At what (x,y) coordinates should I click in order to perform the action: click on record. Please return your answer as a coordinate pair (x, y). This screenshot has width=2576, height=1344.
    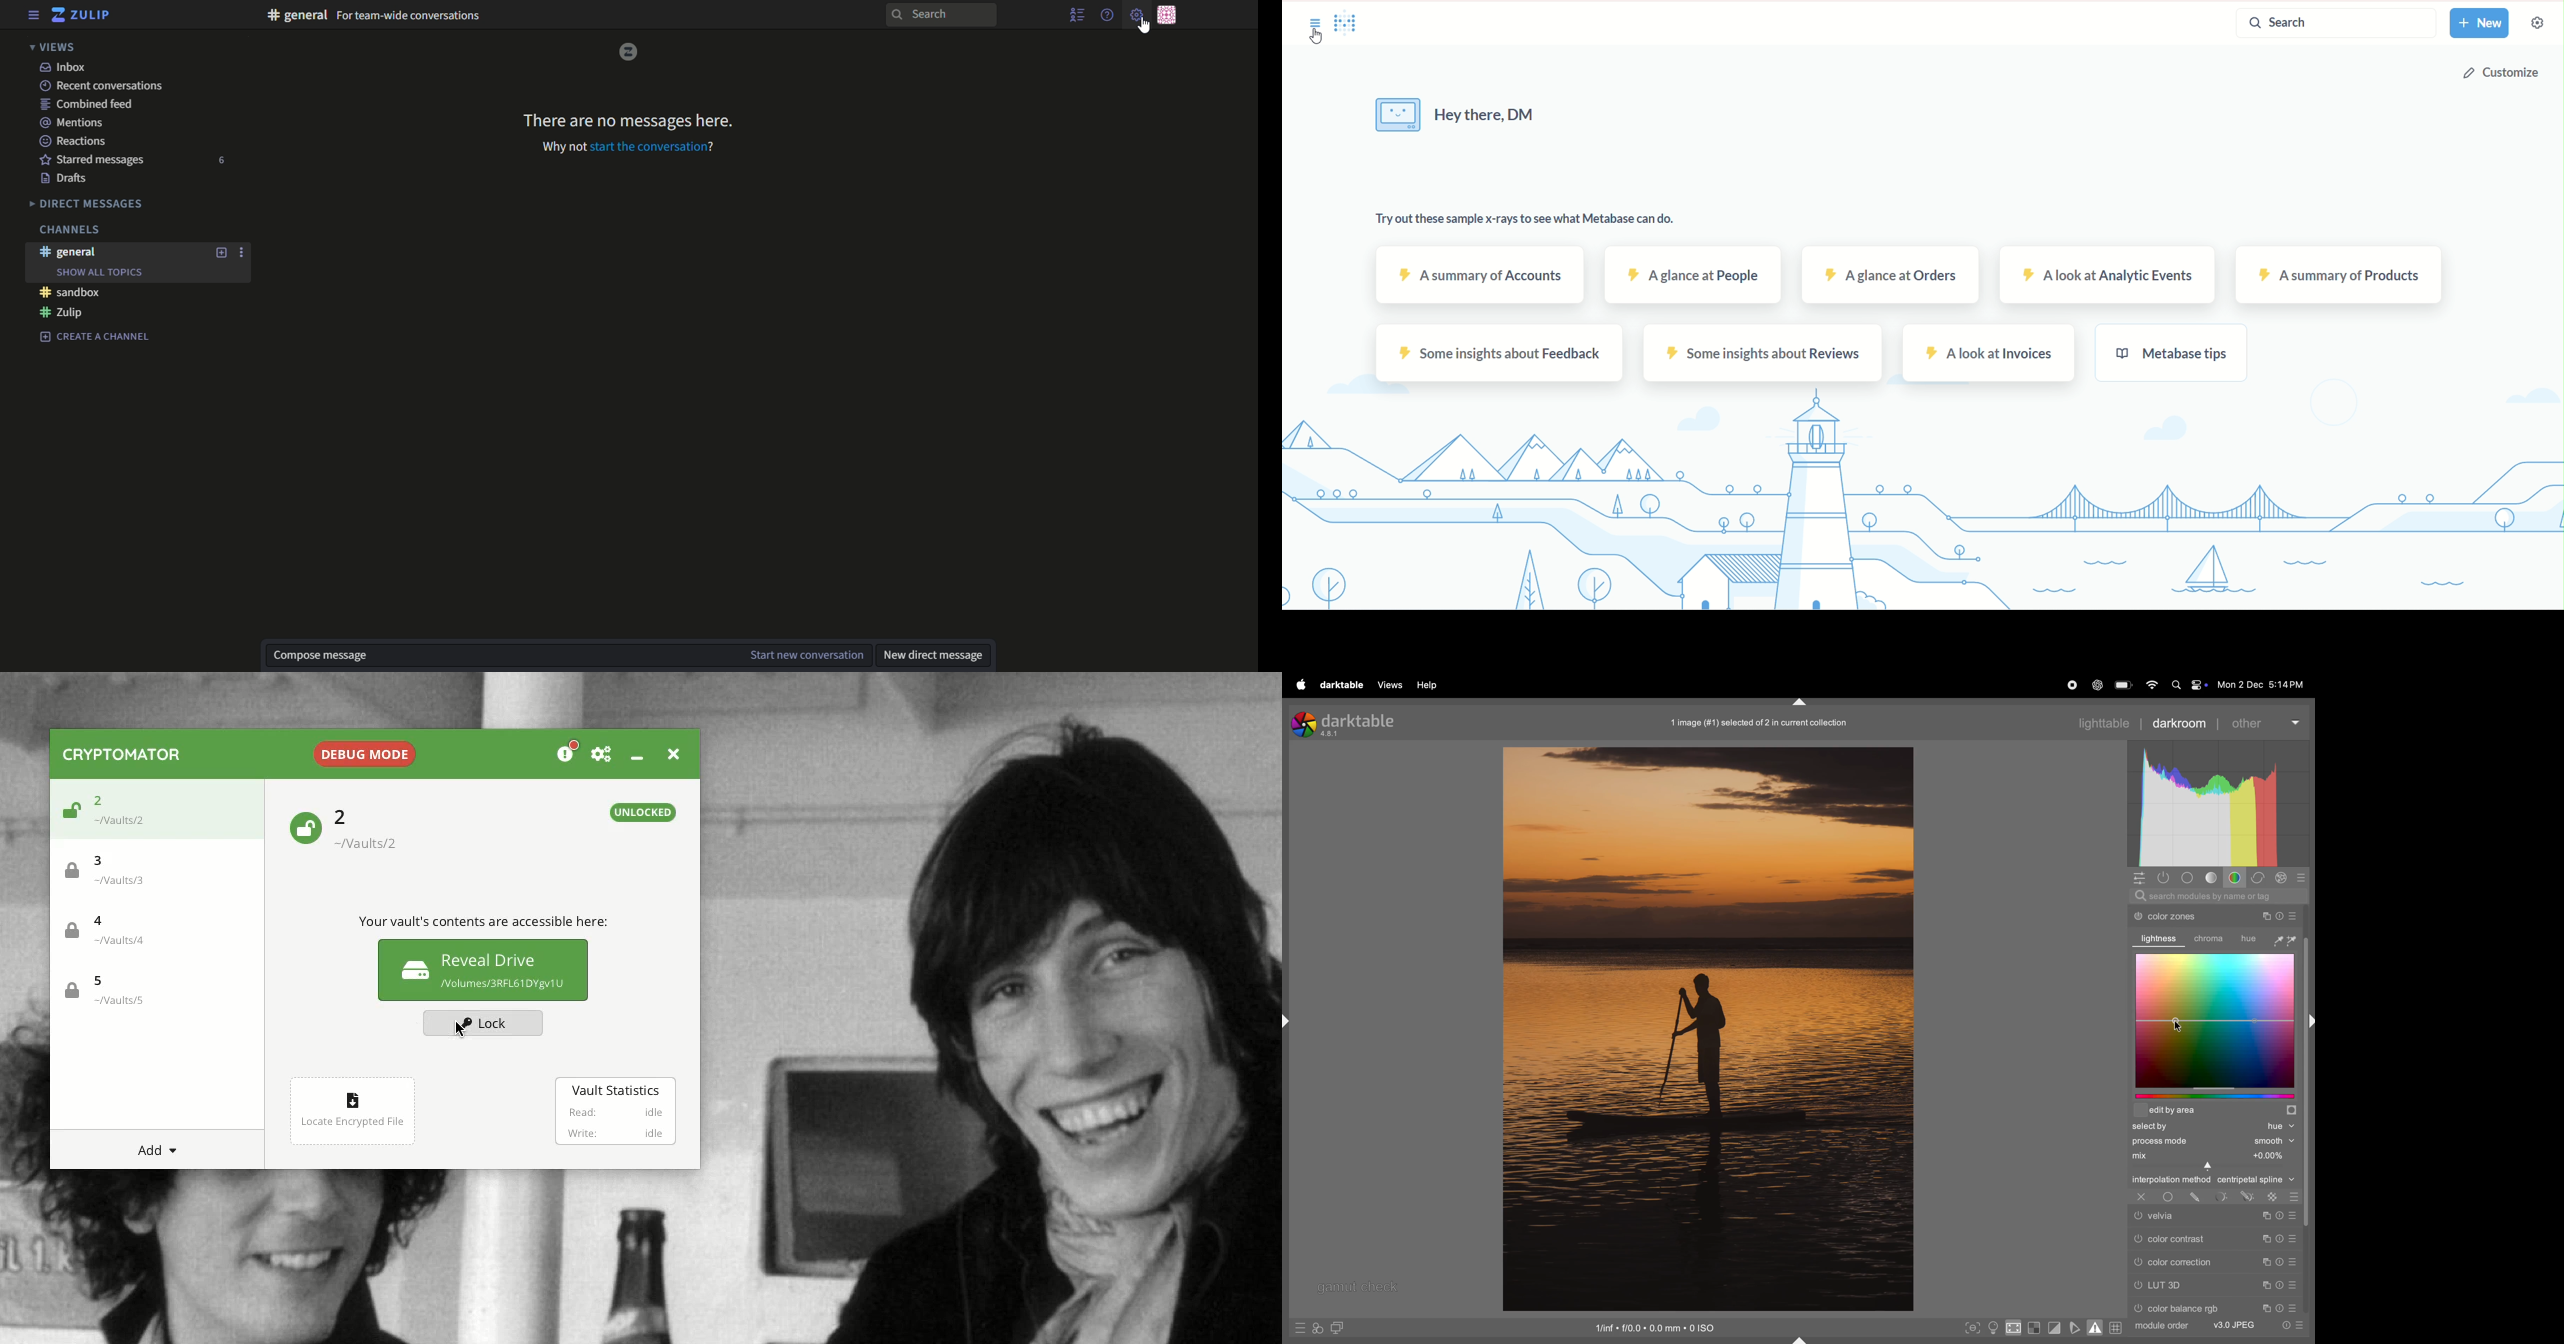
    Looking at the image, I should click on (2072, 687).